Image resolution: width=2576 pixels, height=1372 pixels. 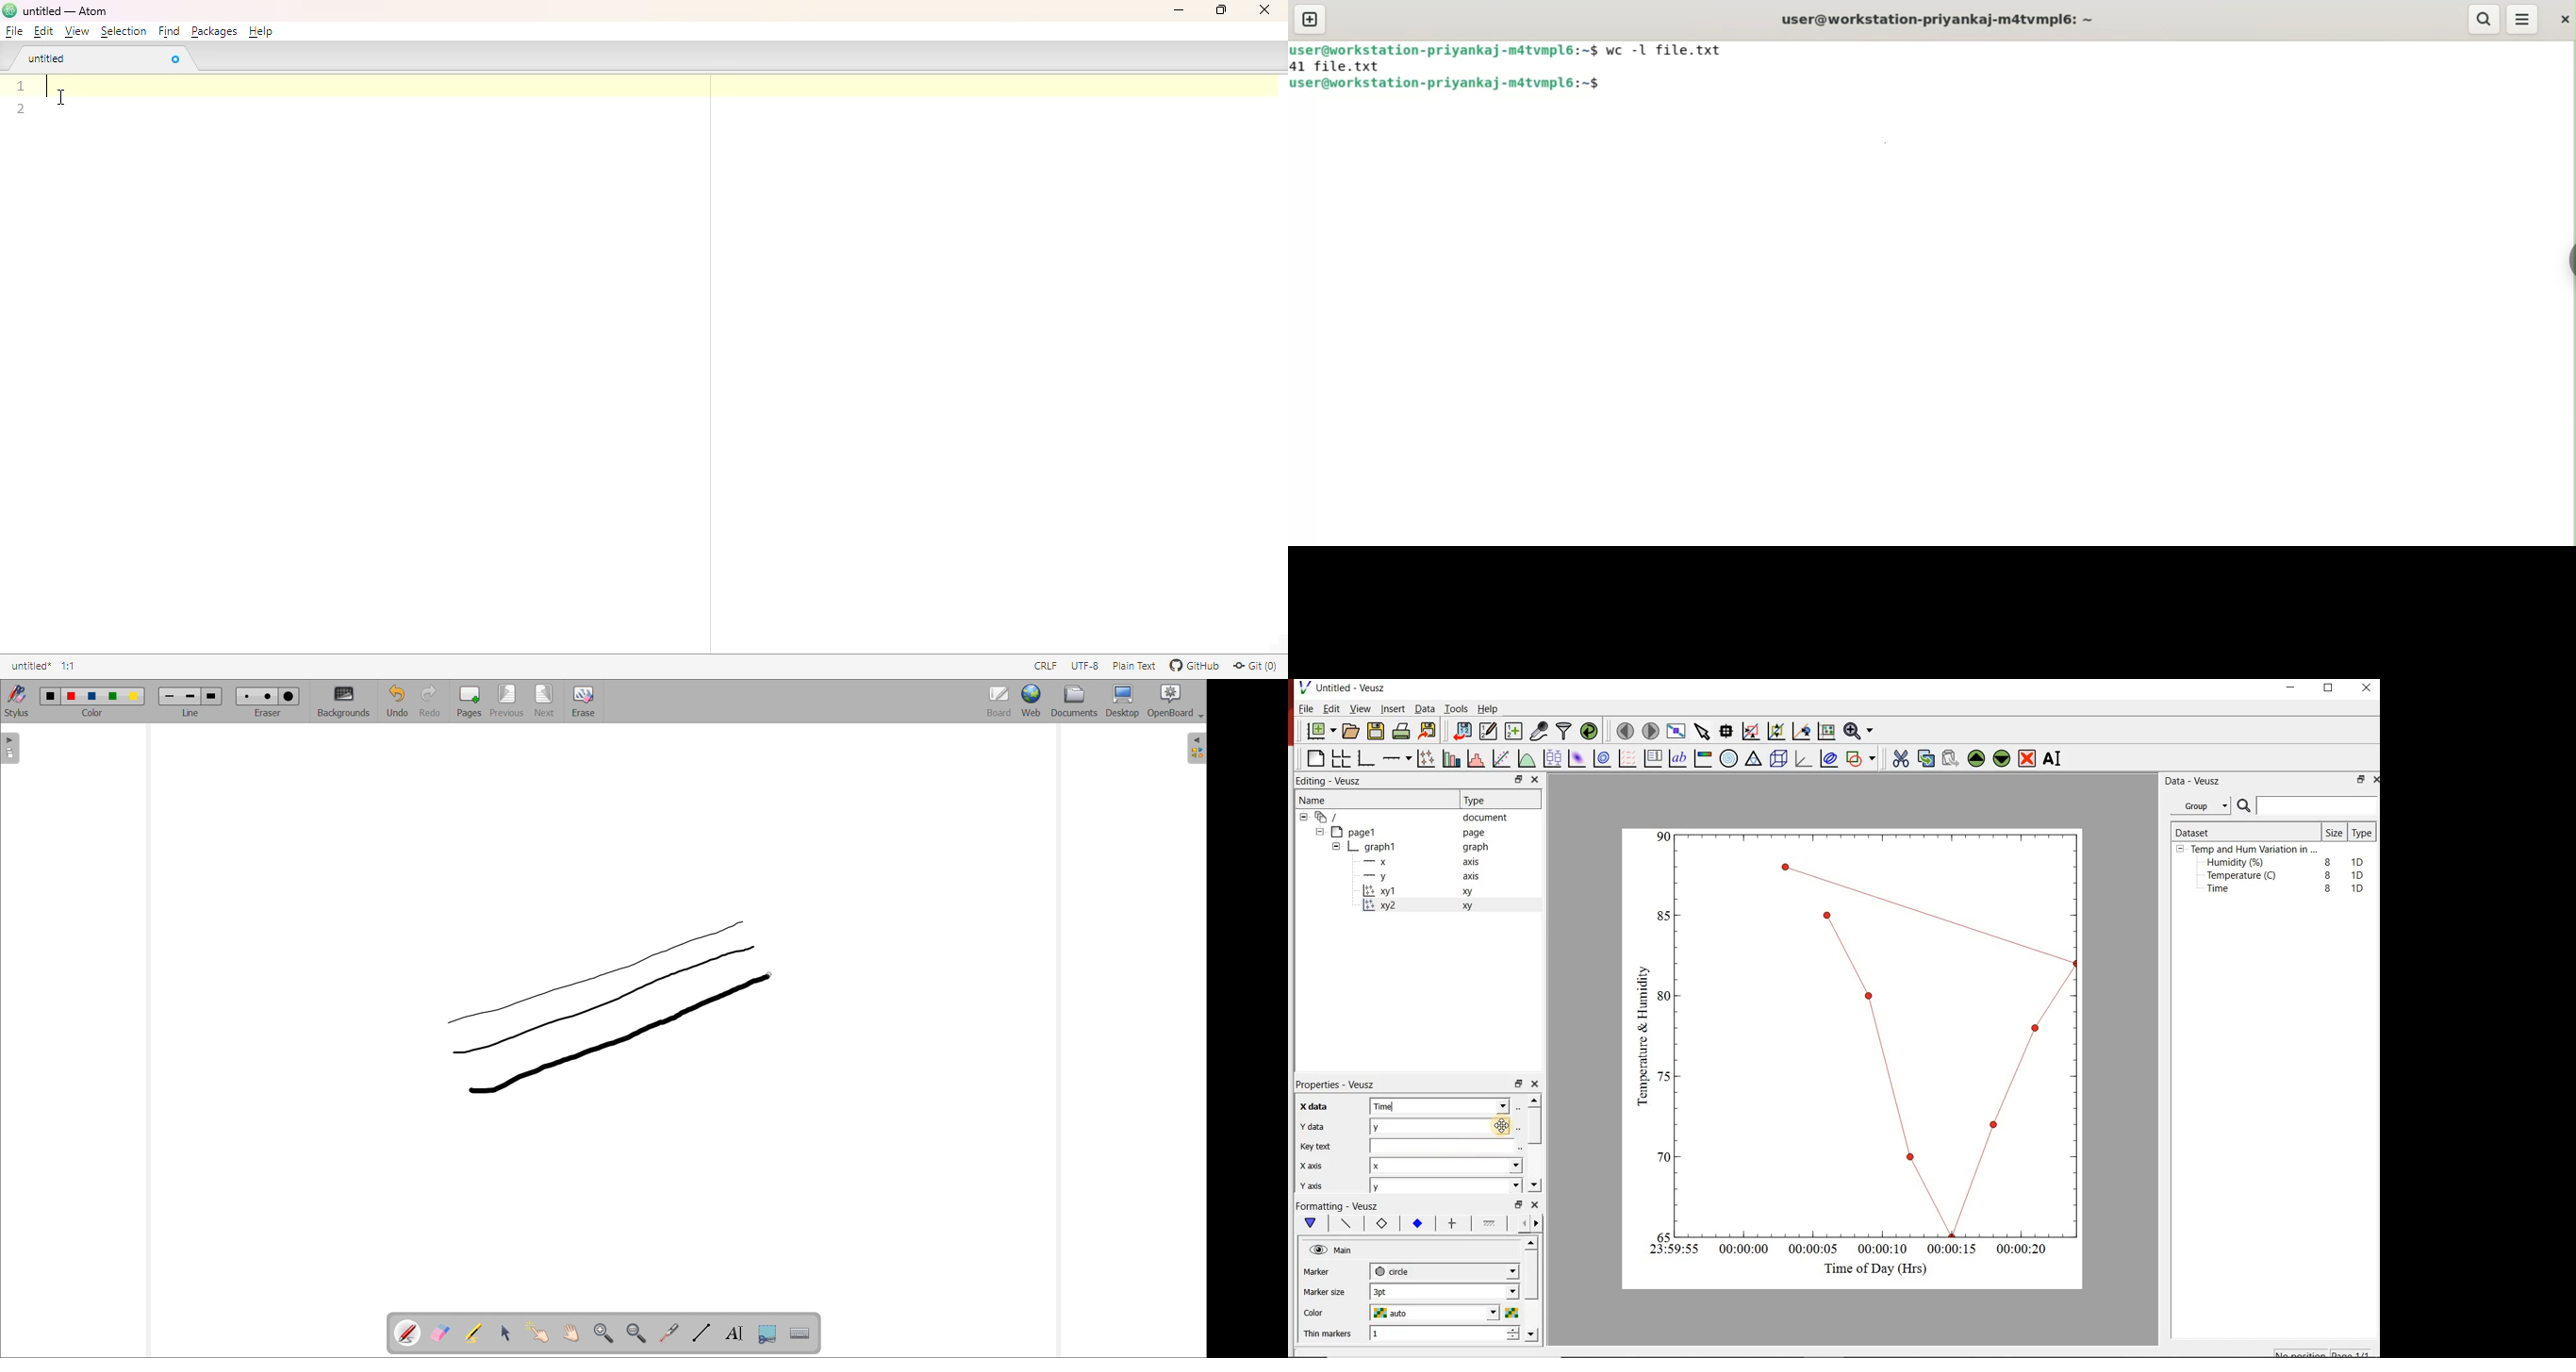 I want to click on plot key, so click(x=1655, y=758).